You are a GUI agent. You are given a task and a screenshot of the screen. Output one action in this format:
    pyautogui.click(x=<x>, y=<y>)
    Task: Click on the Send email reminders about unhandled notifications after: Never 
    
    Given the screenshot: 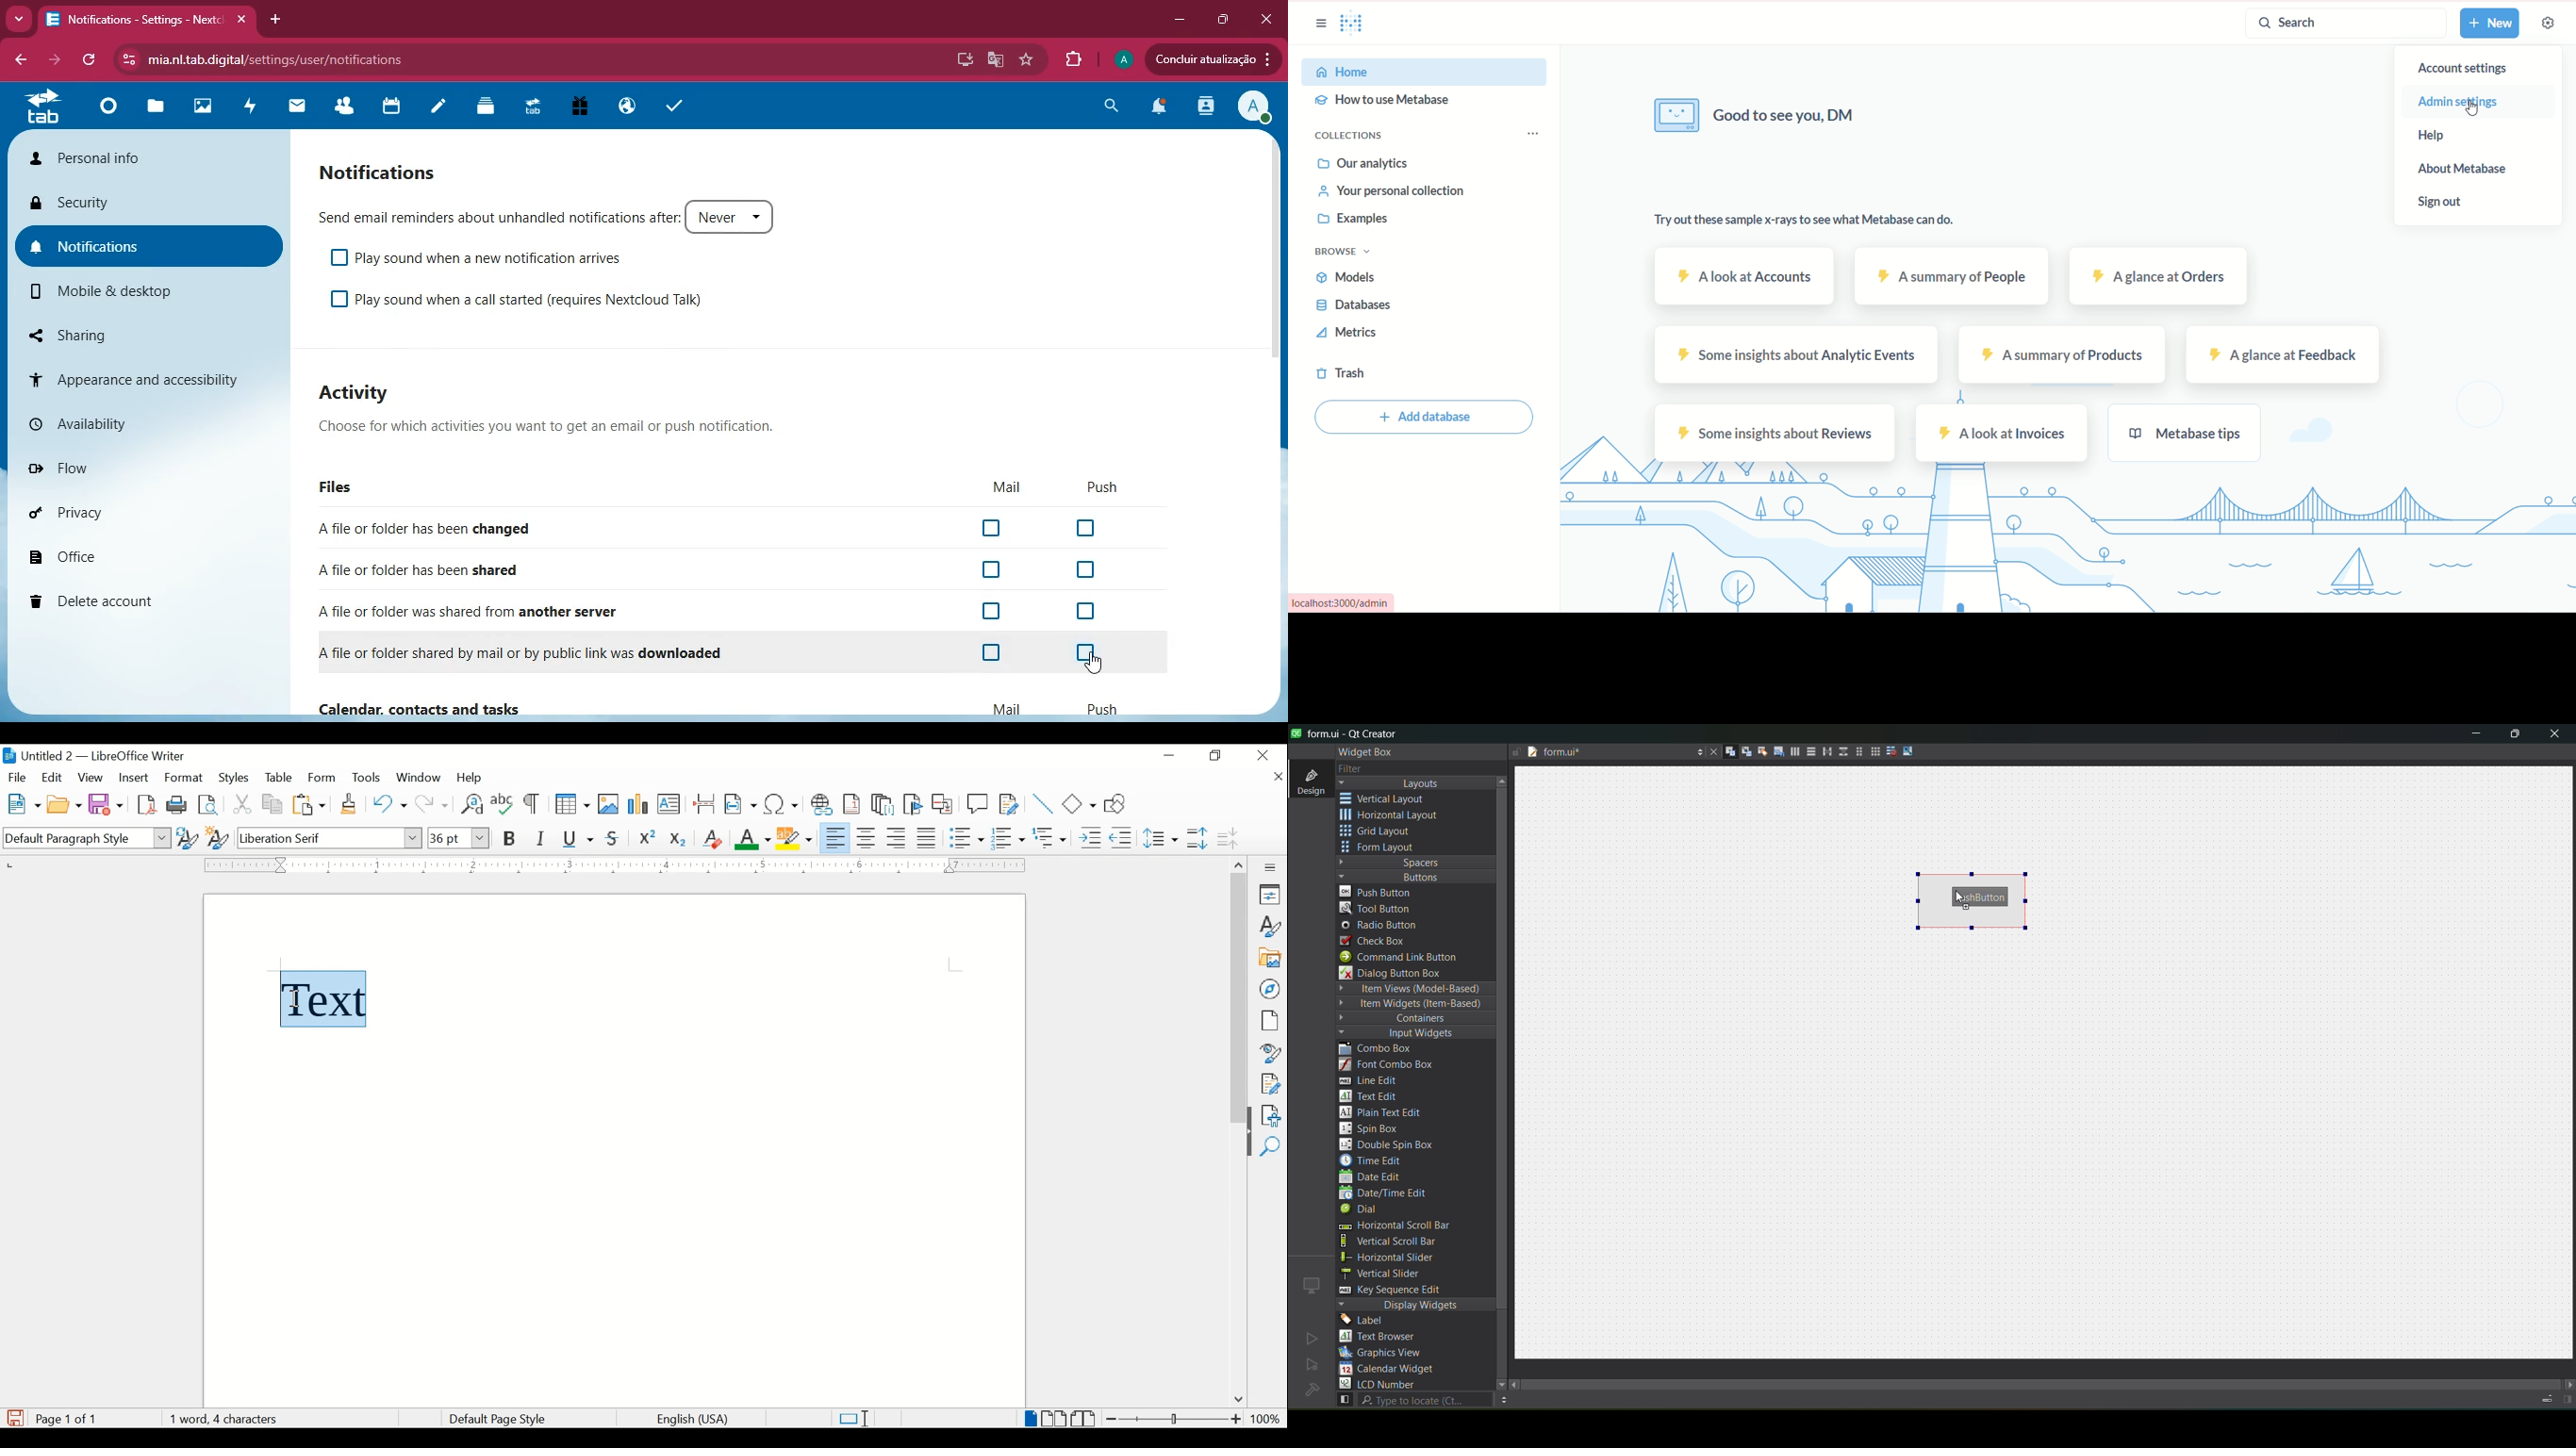 What is the action you would take?
    pyautogui.click(x=546, y=217)
    